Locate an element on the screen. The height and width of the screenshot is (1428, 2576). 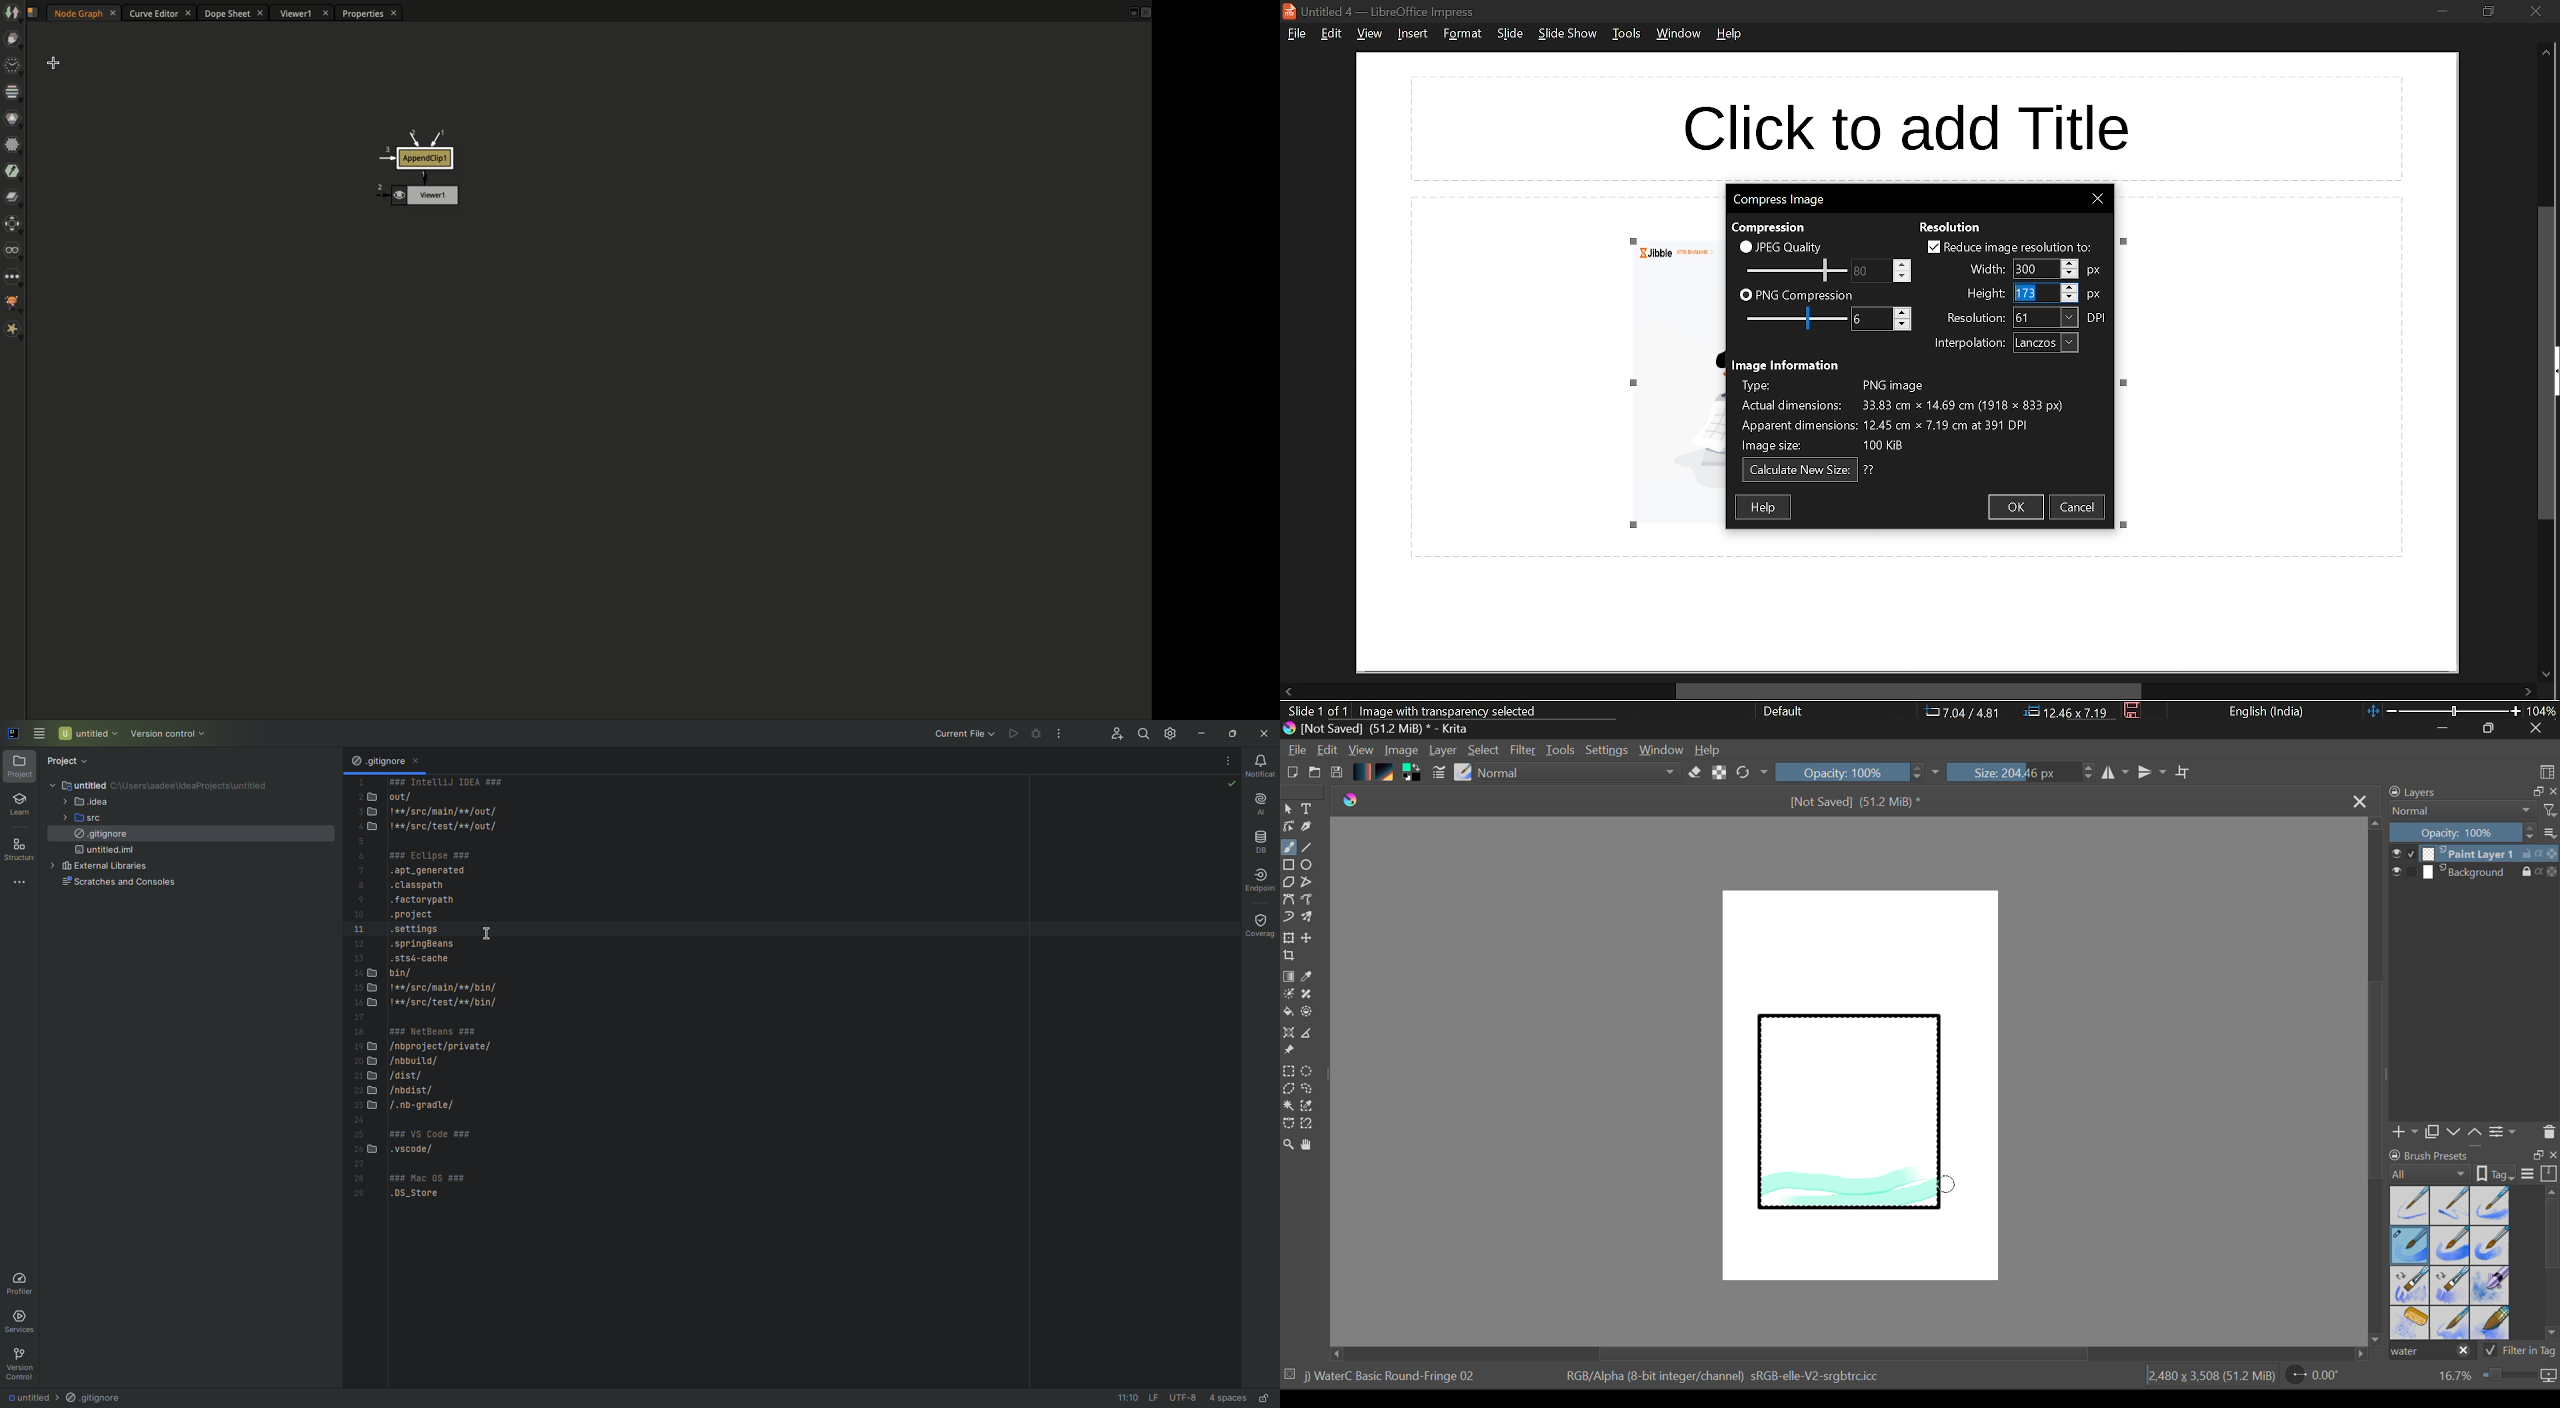
Bezier Curve Selector is located at coordinates (1288, 1125).